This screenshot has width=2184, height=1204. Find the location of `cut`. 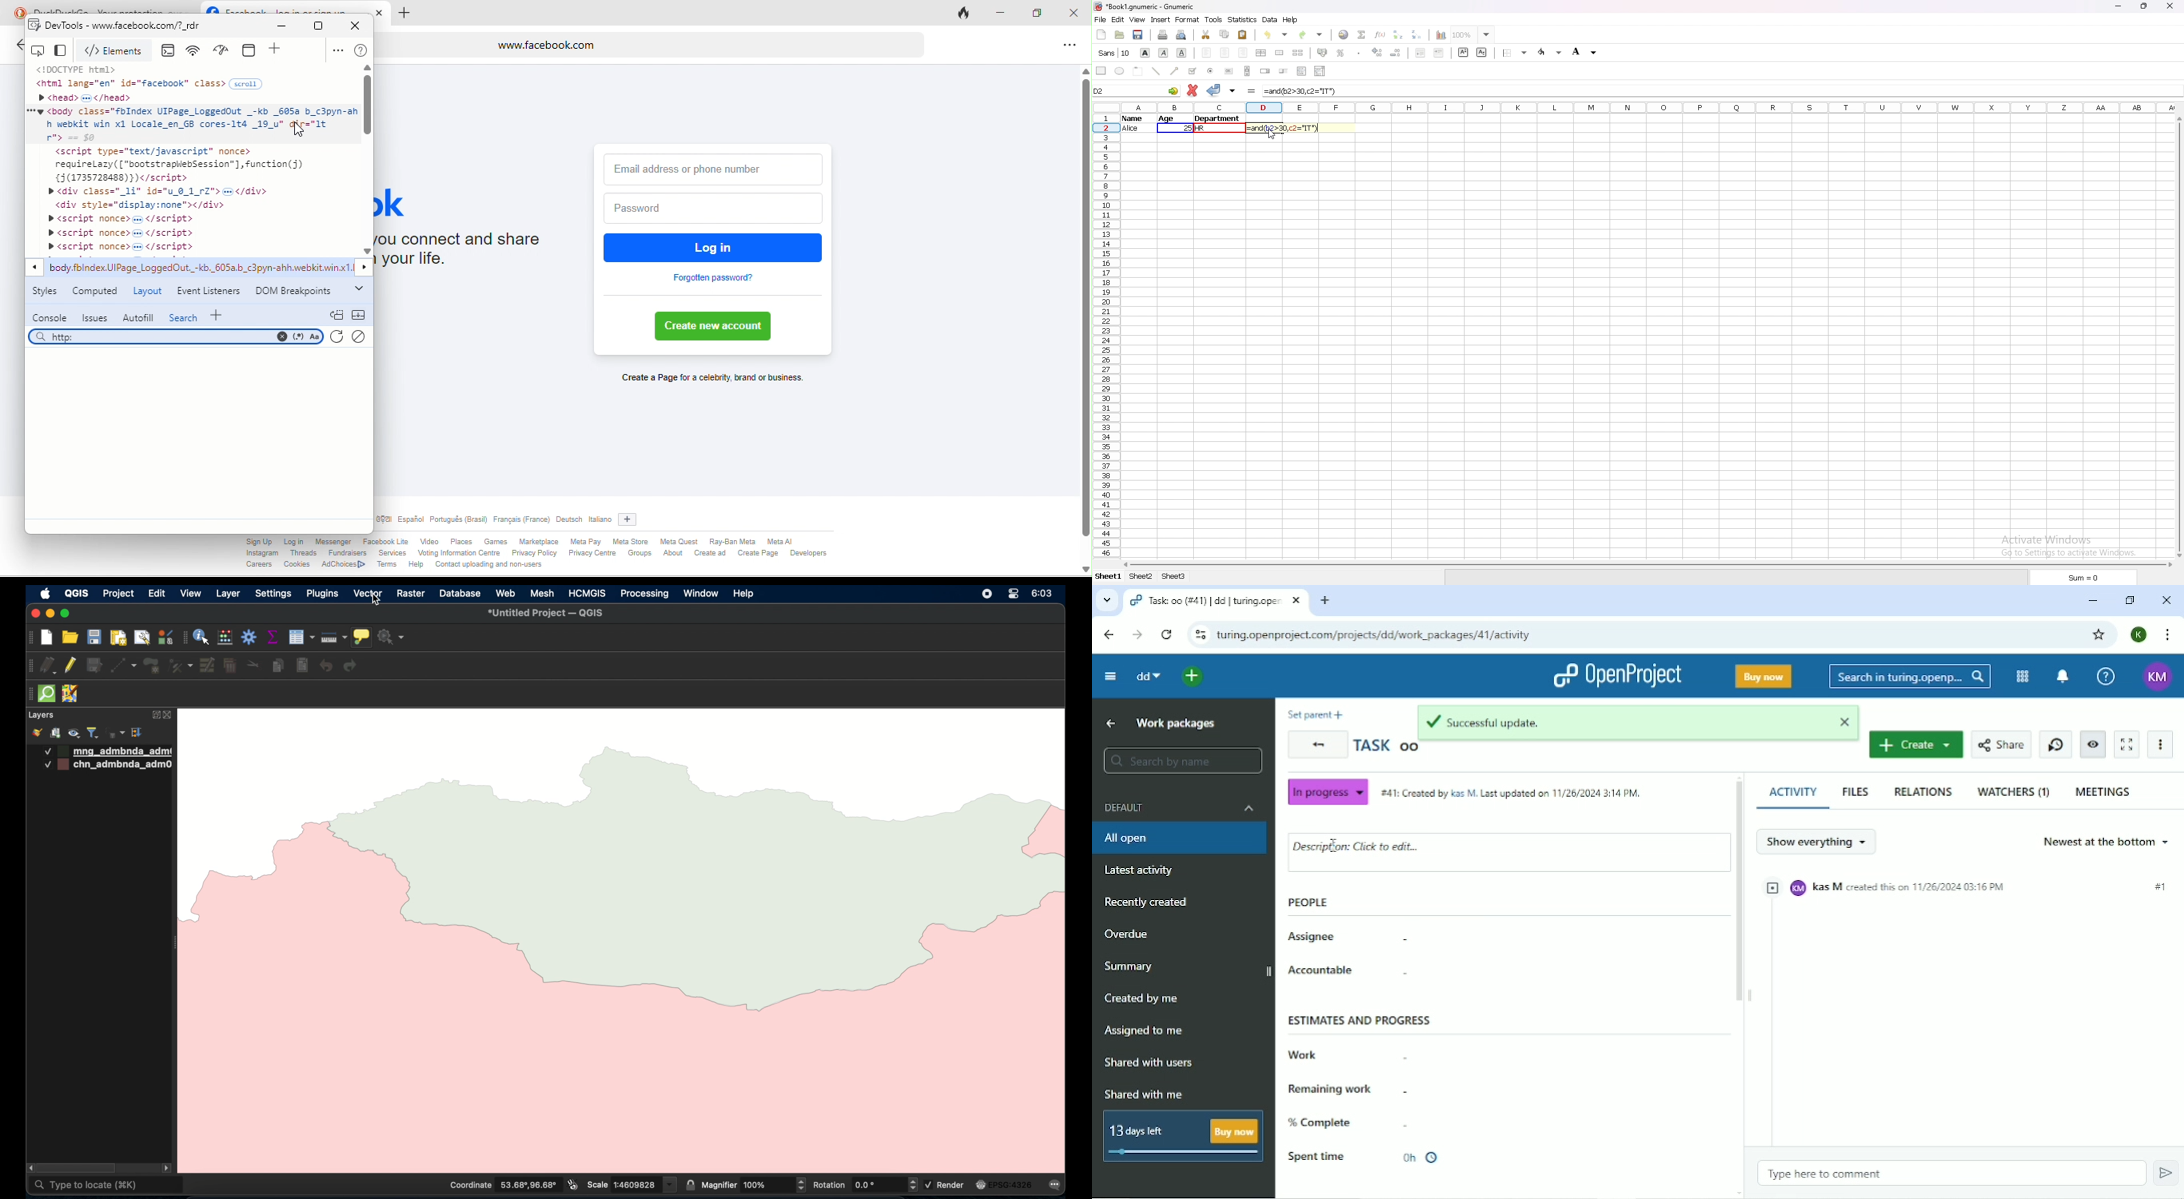

cut is located at coordinates (254, 663).